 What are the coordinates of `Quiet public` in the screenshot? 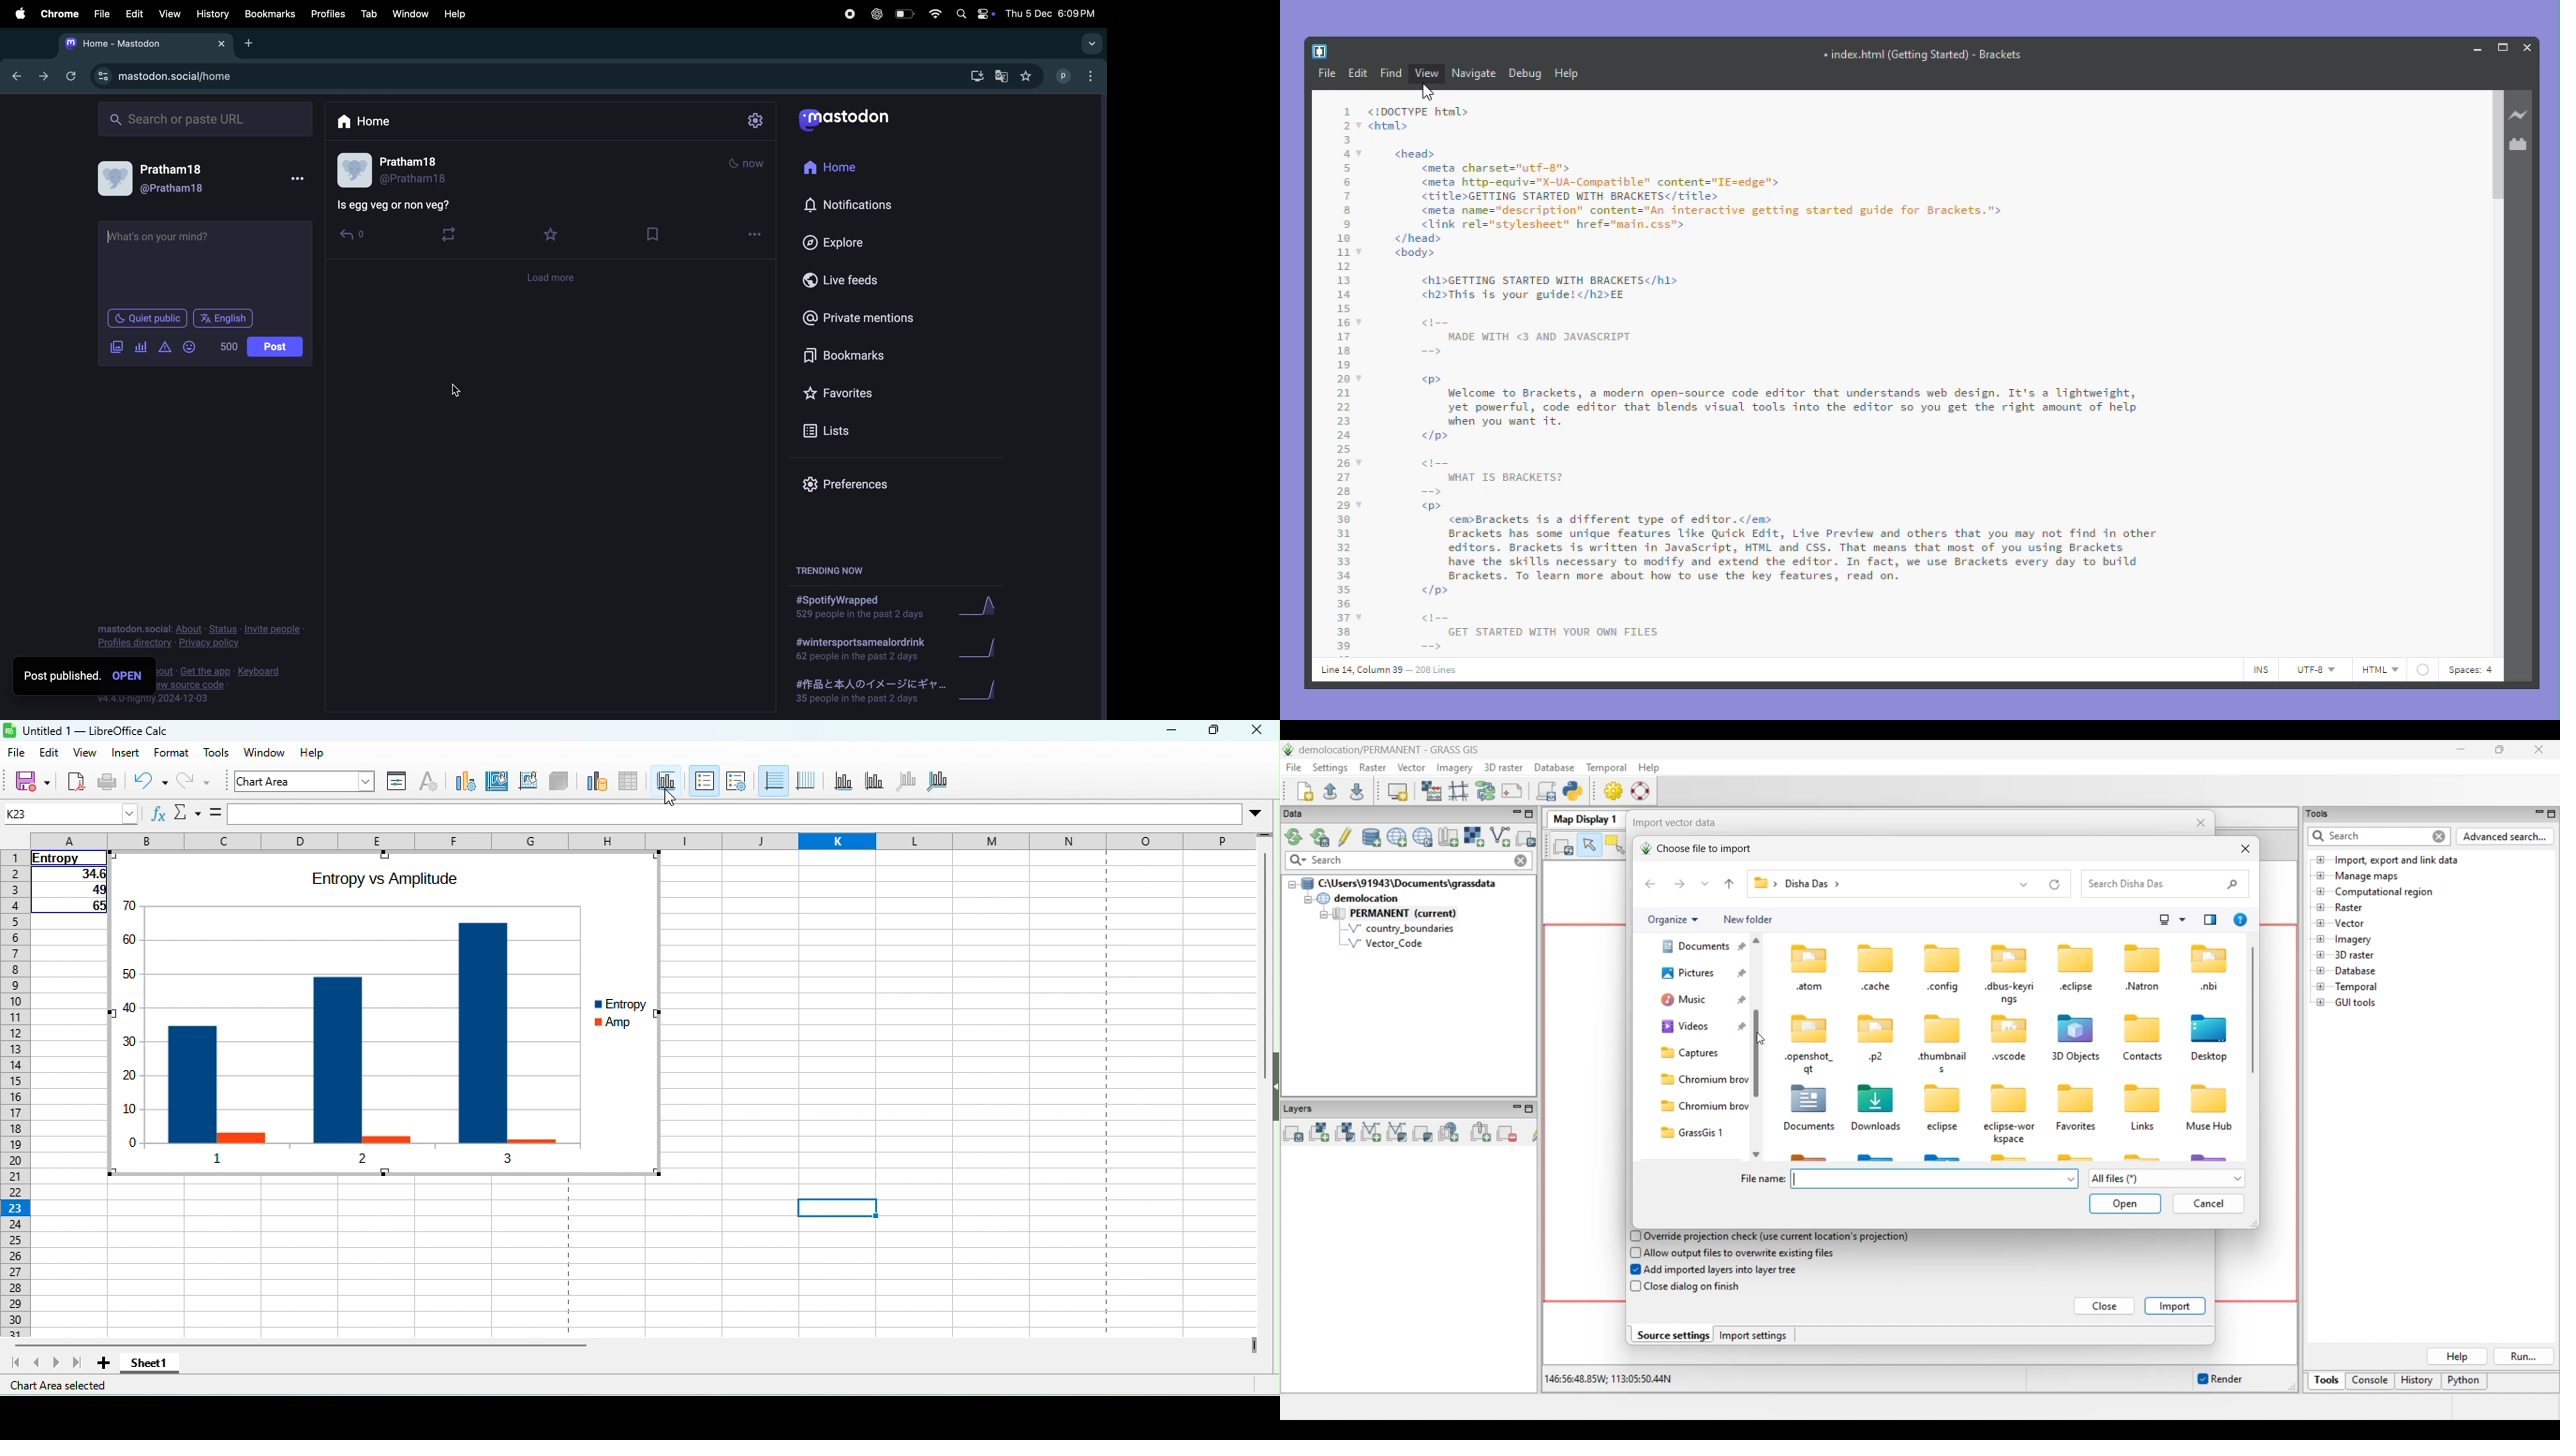 It's located at (146, 318).